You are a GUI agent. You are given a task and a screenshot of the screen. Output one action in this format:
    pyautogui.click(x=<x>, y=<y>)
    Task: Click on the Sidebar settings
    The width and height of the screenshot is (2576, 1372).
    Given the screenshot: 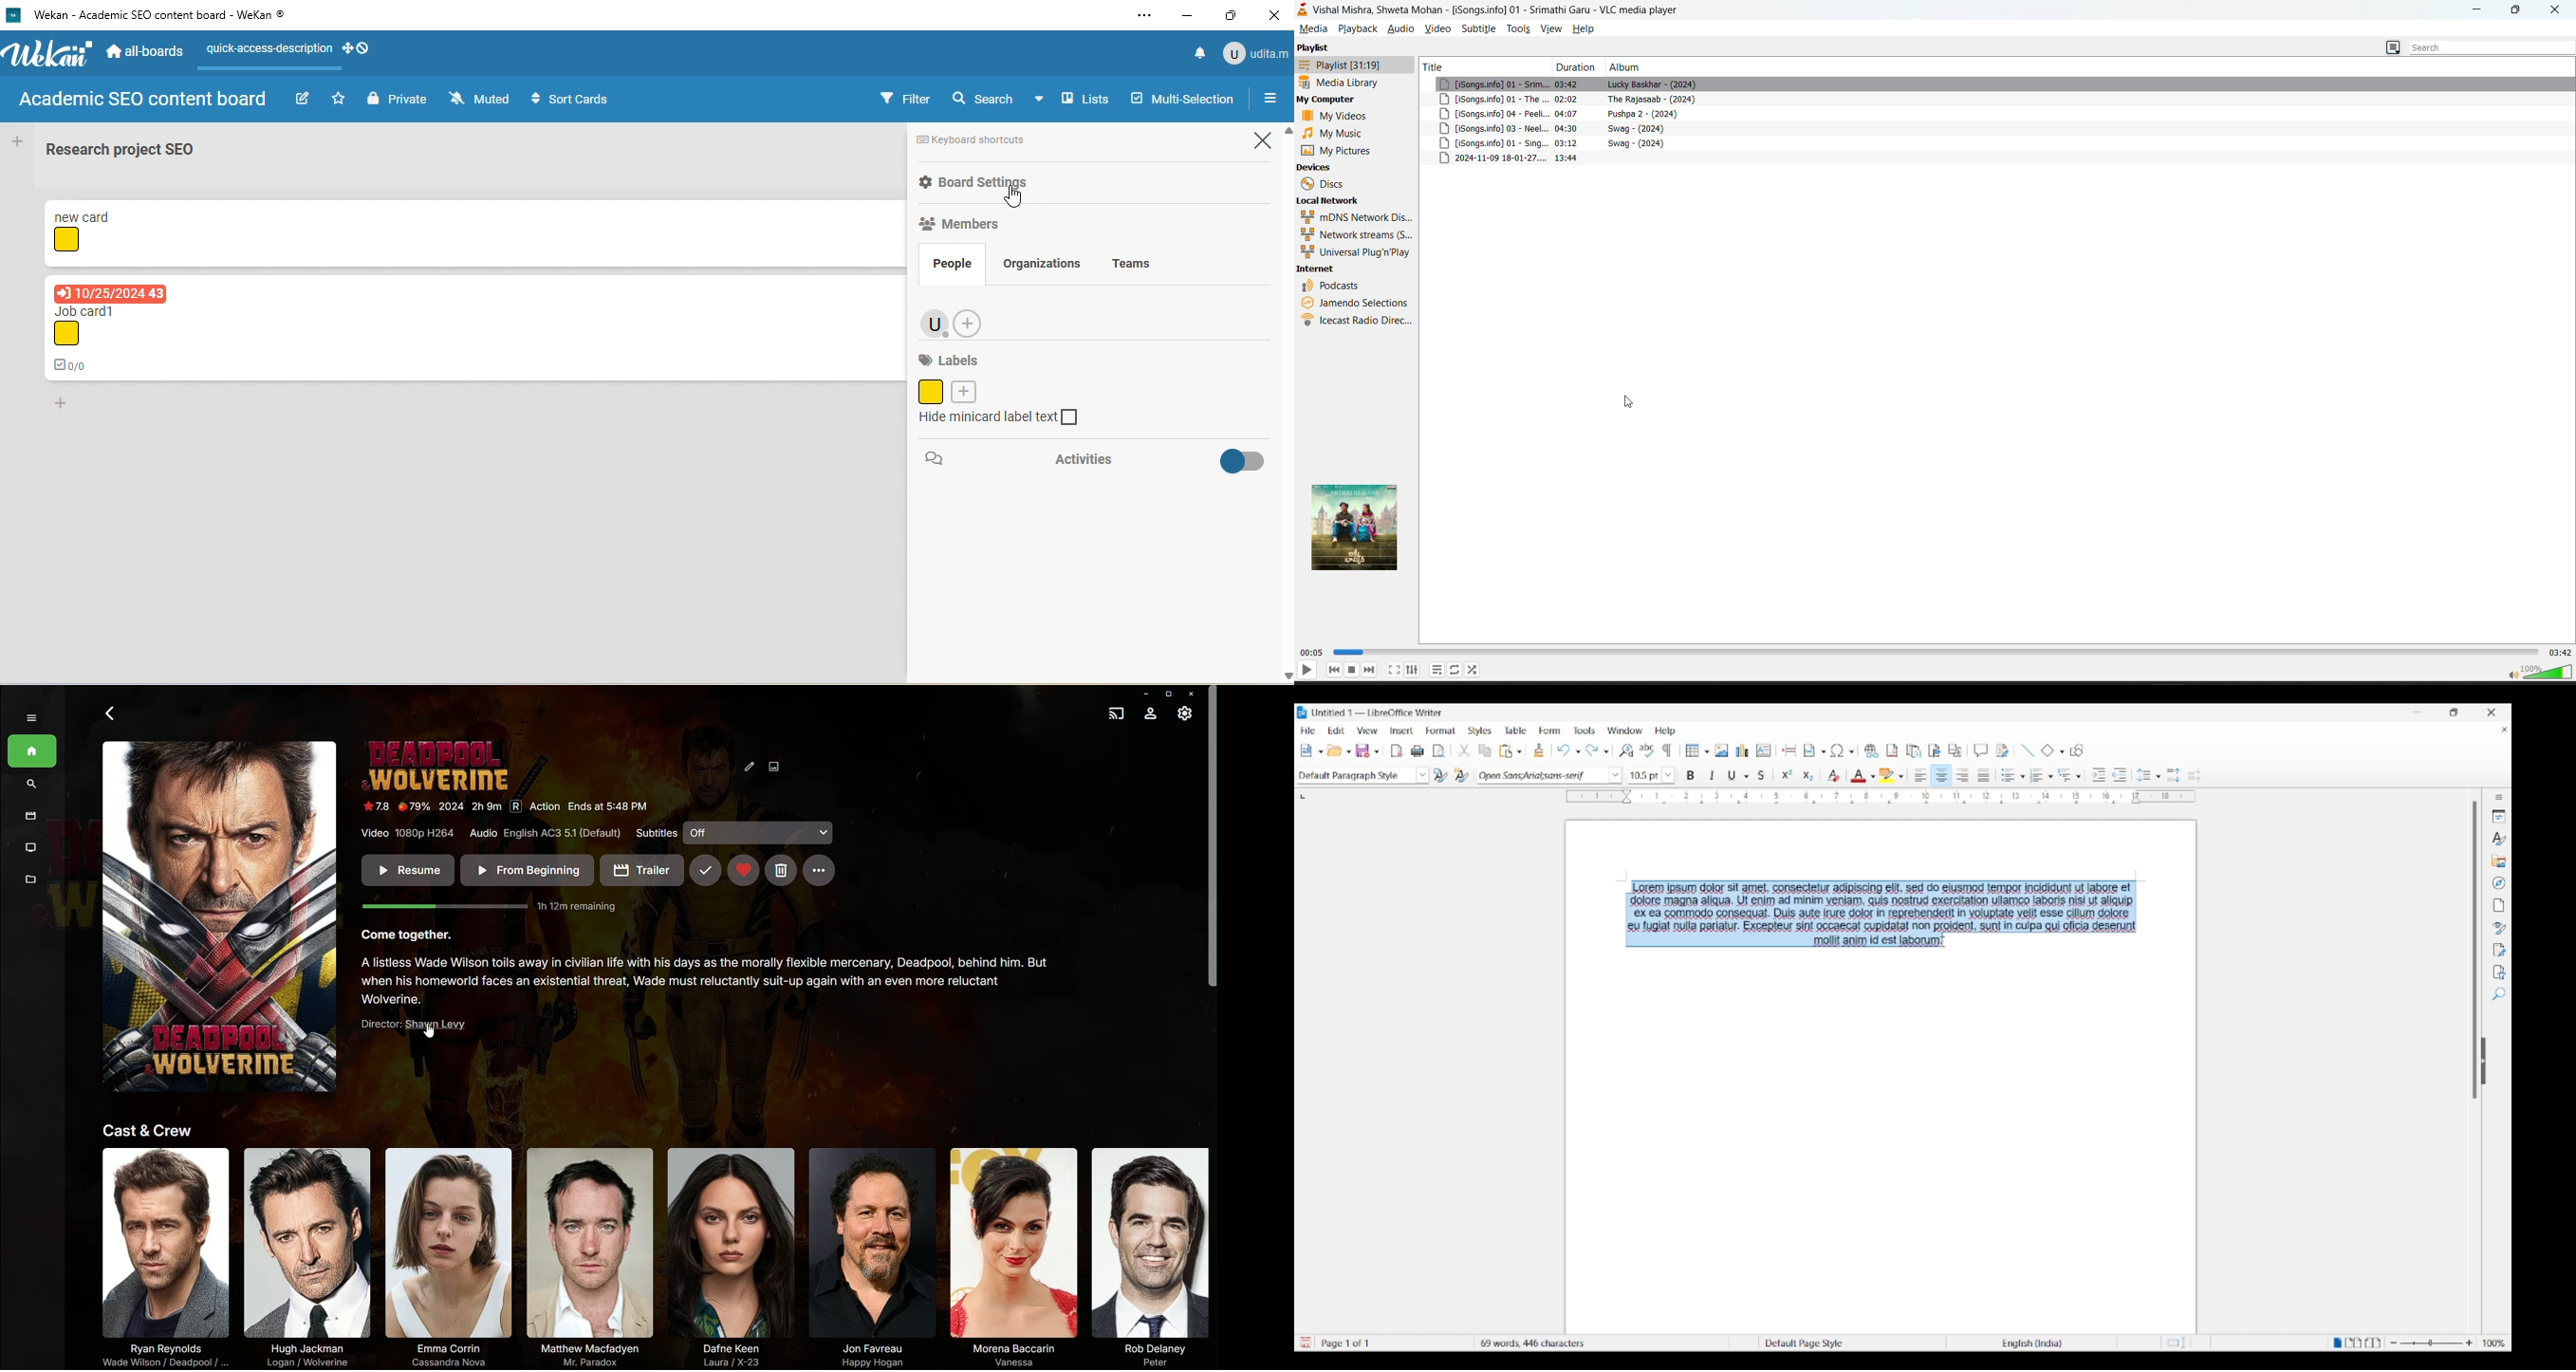 What is the action you would take?
    pyautogui.click(x=2499, y=797)
    